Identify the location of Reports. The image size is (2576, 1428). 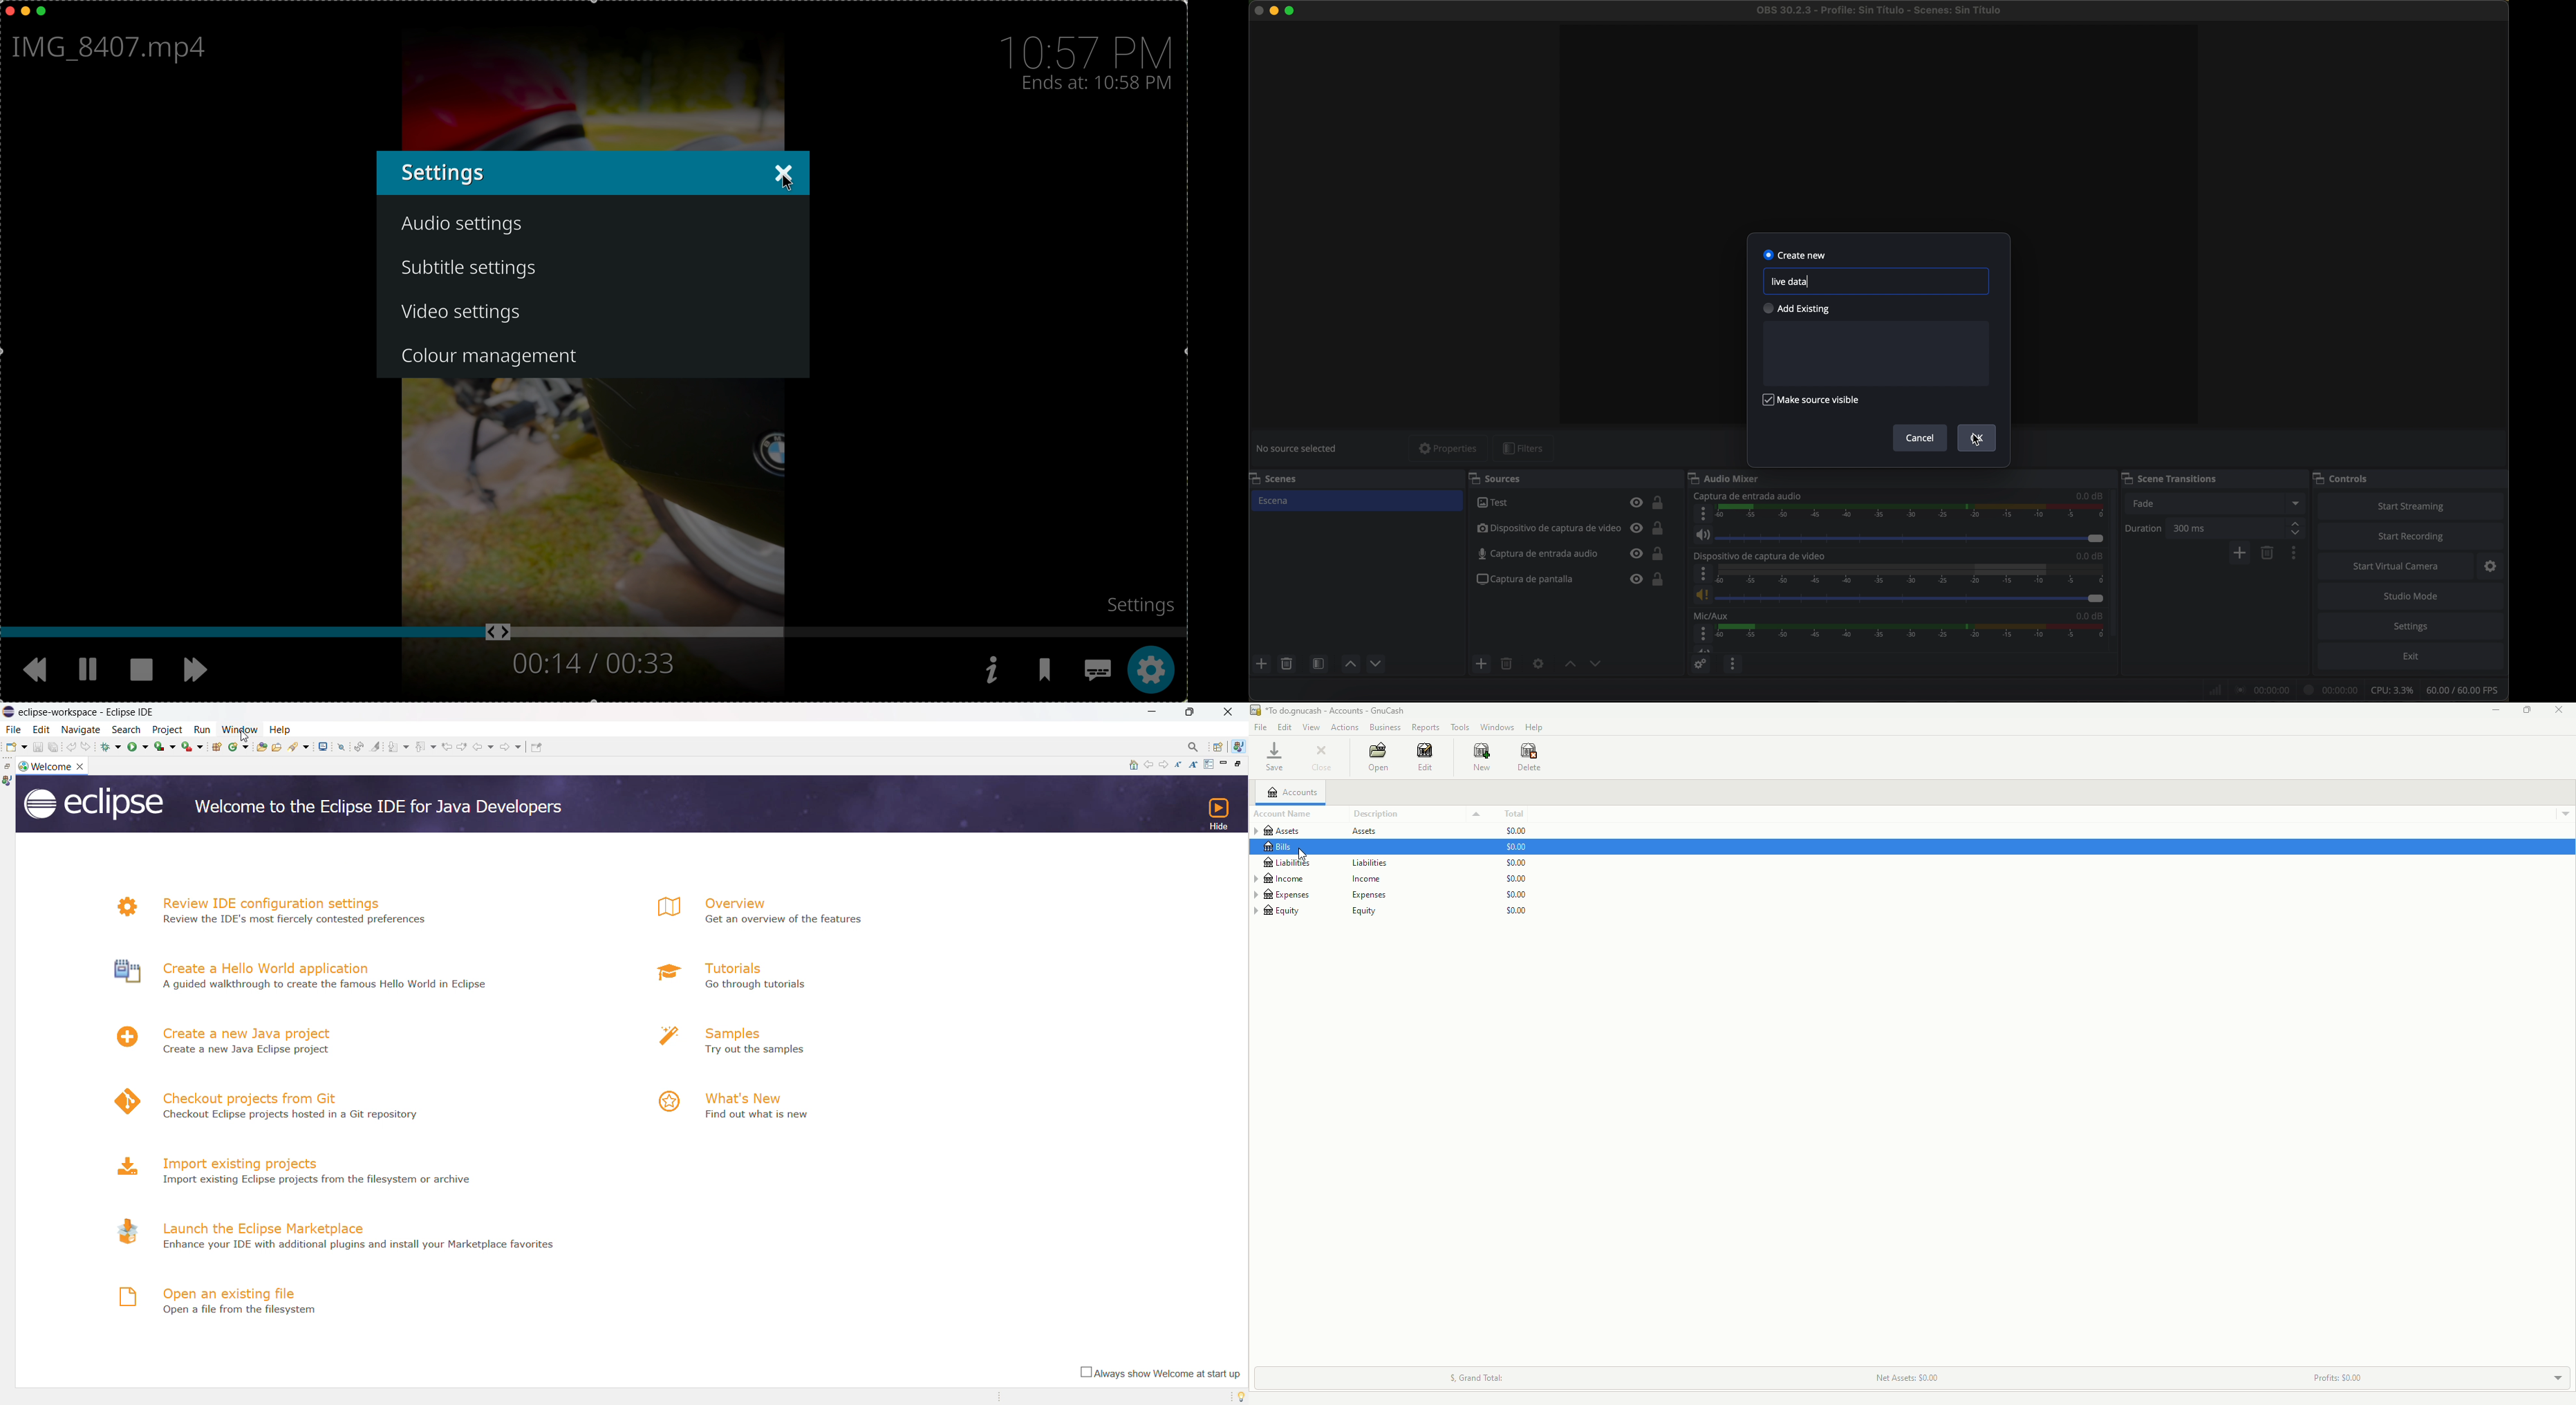
(1426, 727).